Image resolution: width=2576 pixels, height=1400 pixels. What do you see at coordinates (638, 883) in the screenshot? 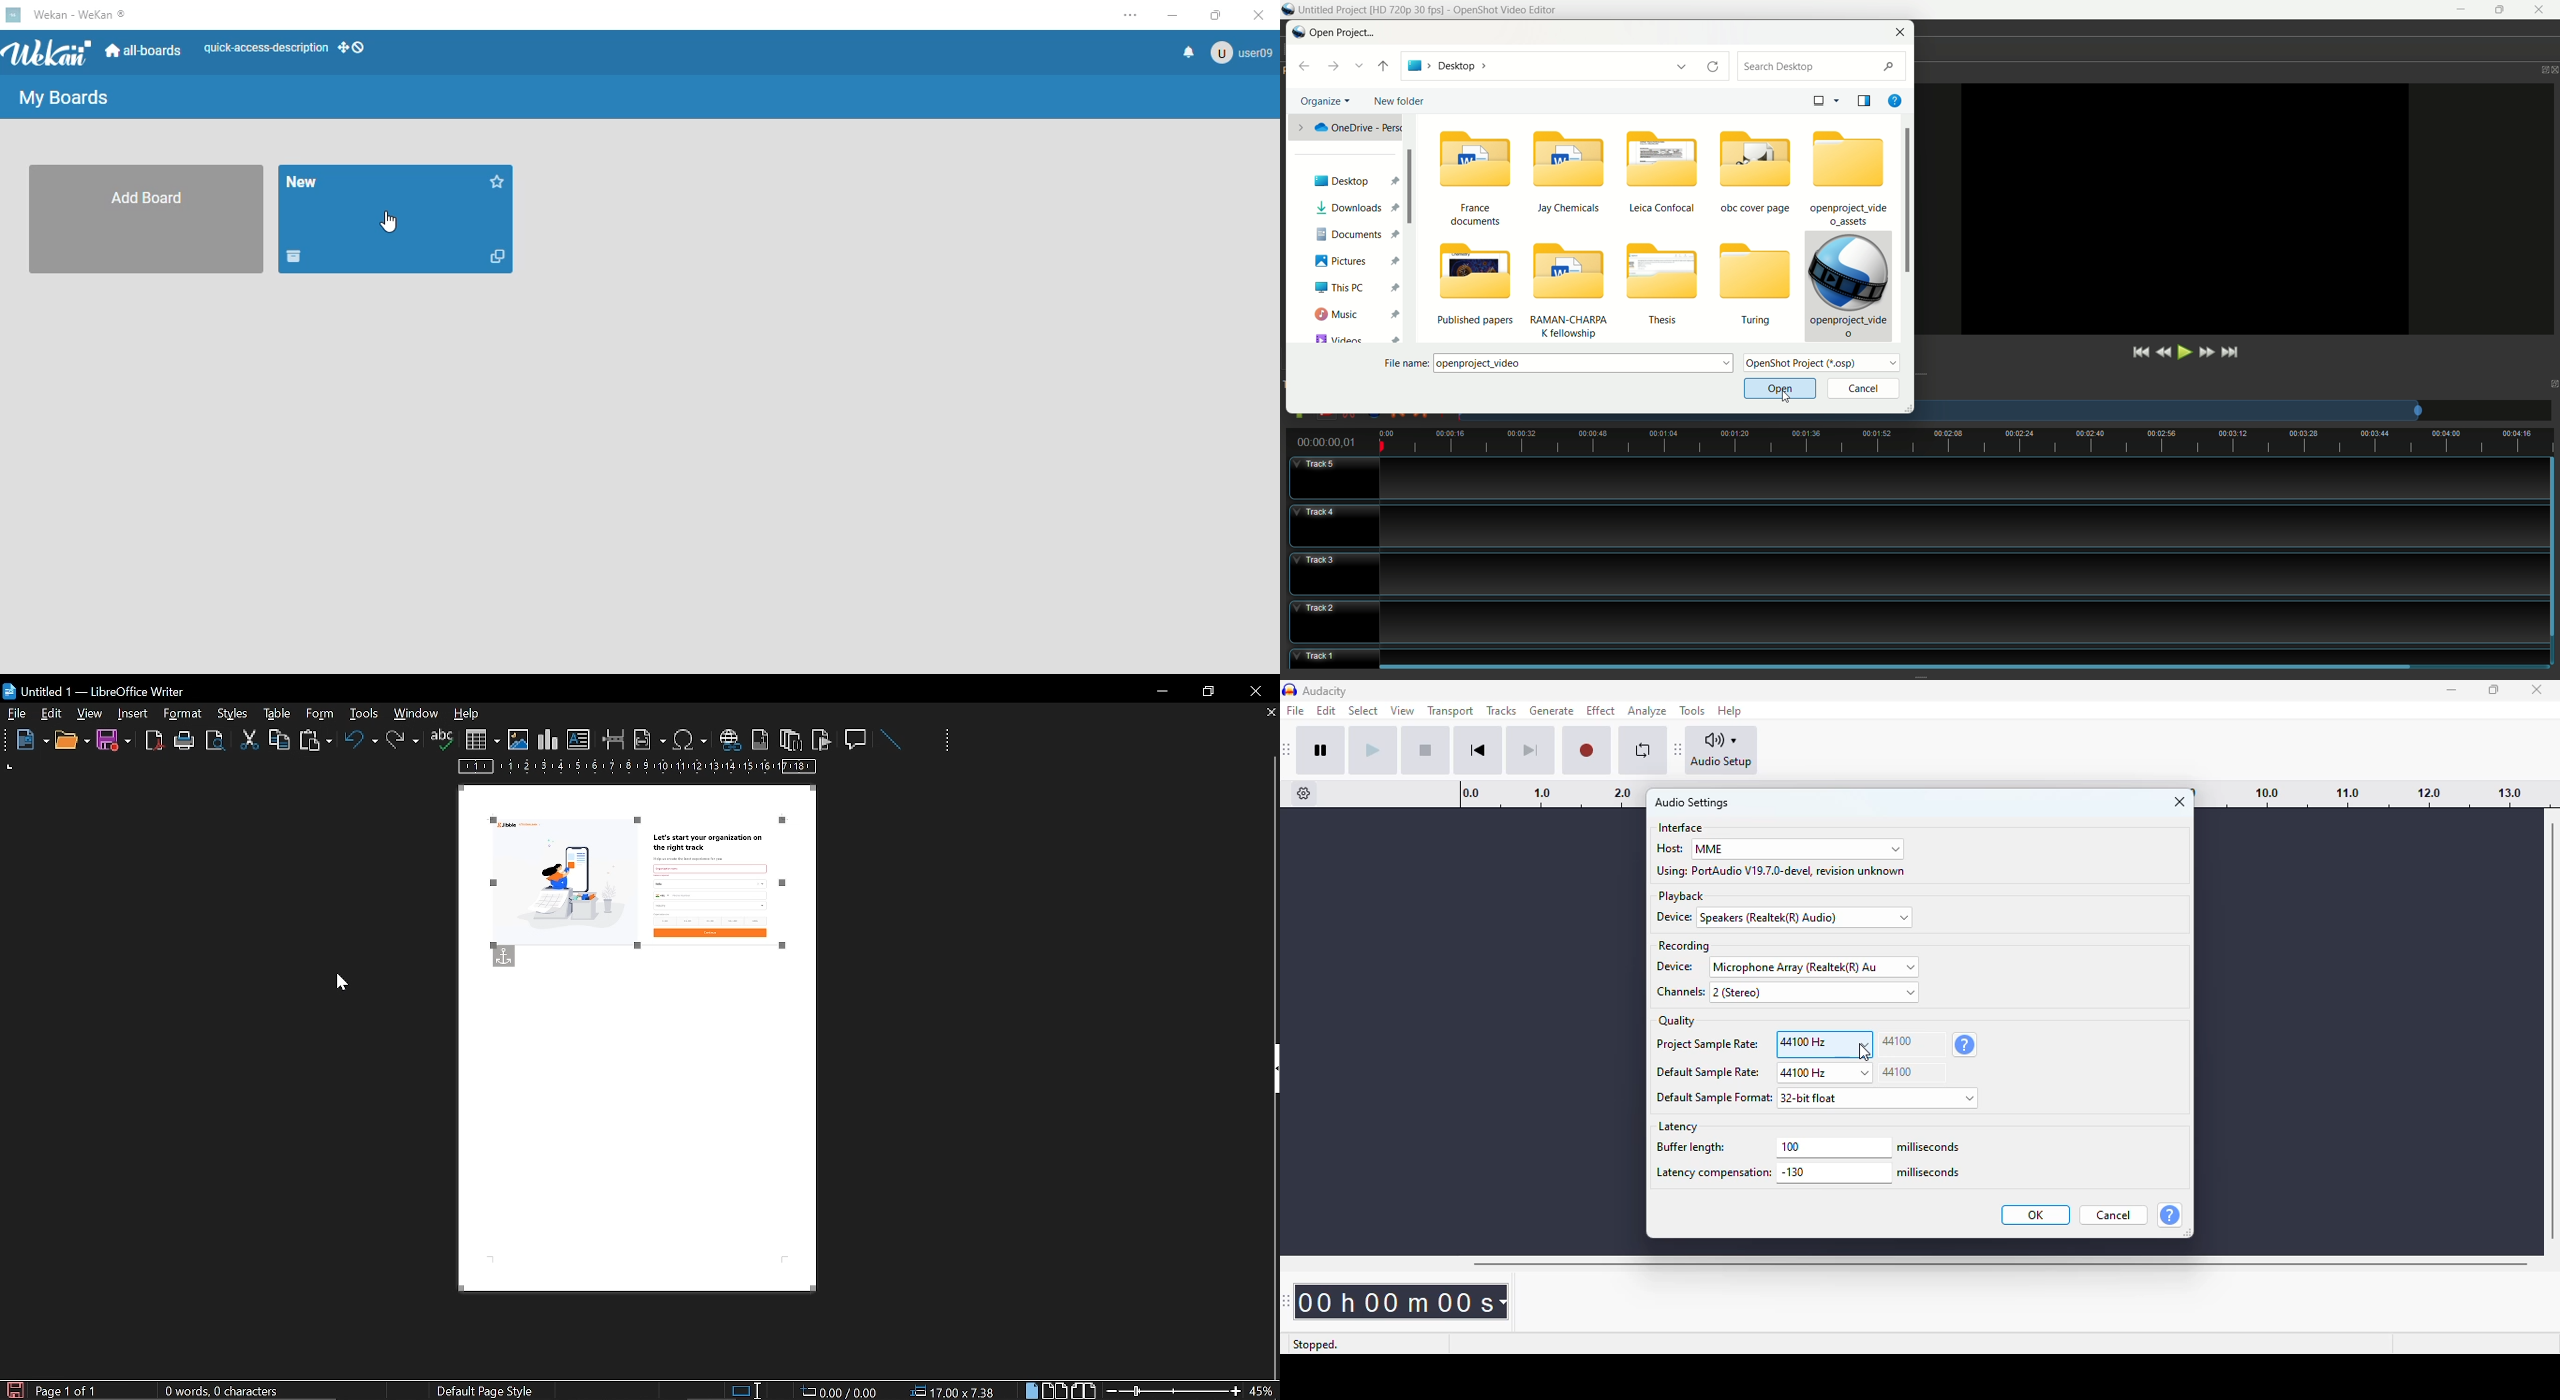
I see `Image resized` at bounding box center [638, 883].